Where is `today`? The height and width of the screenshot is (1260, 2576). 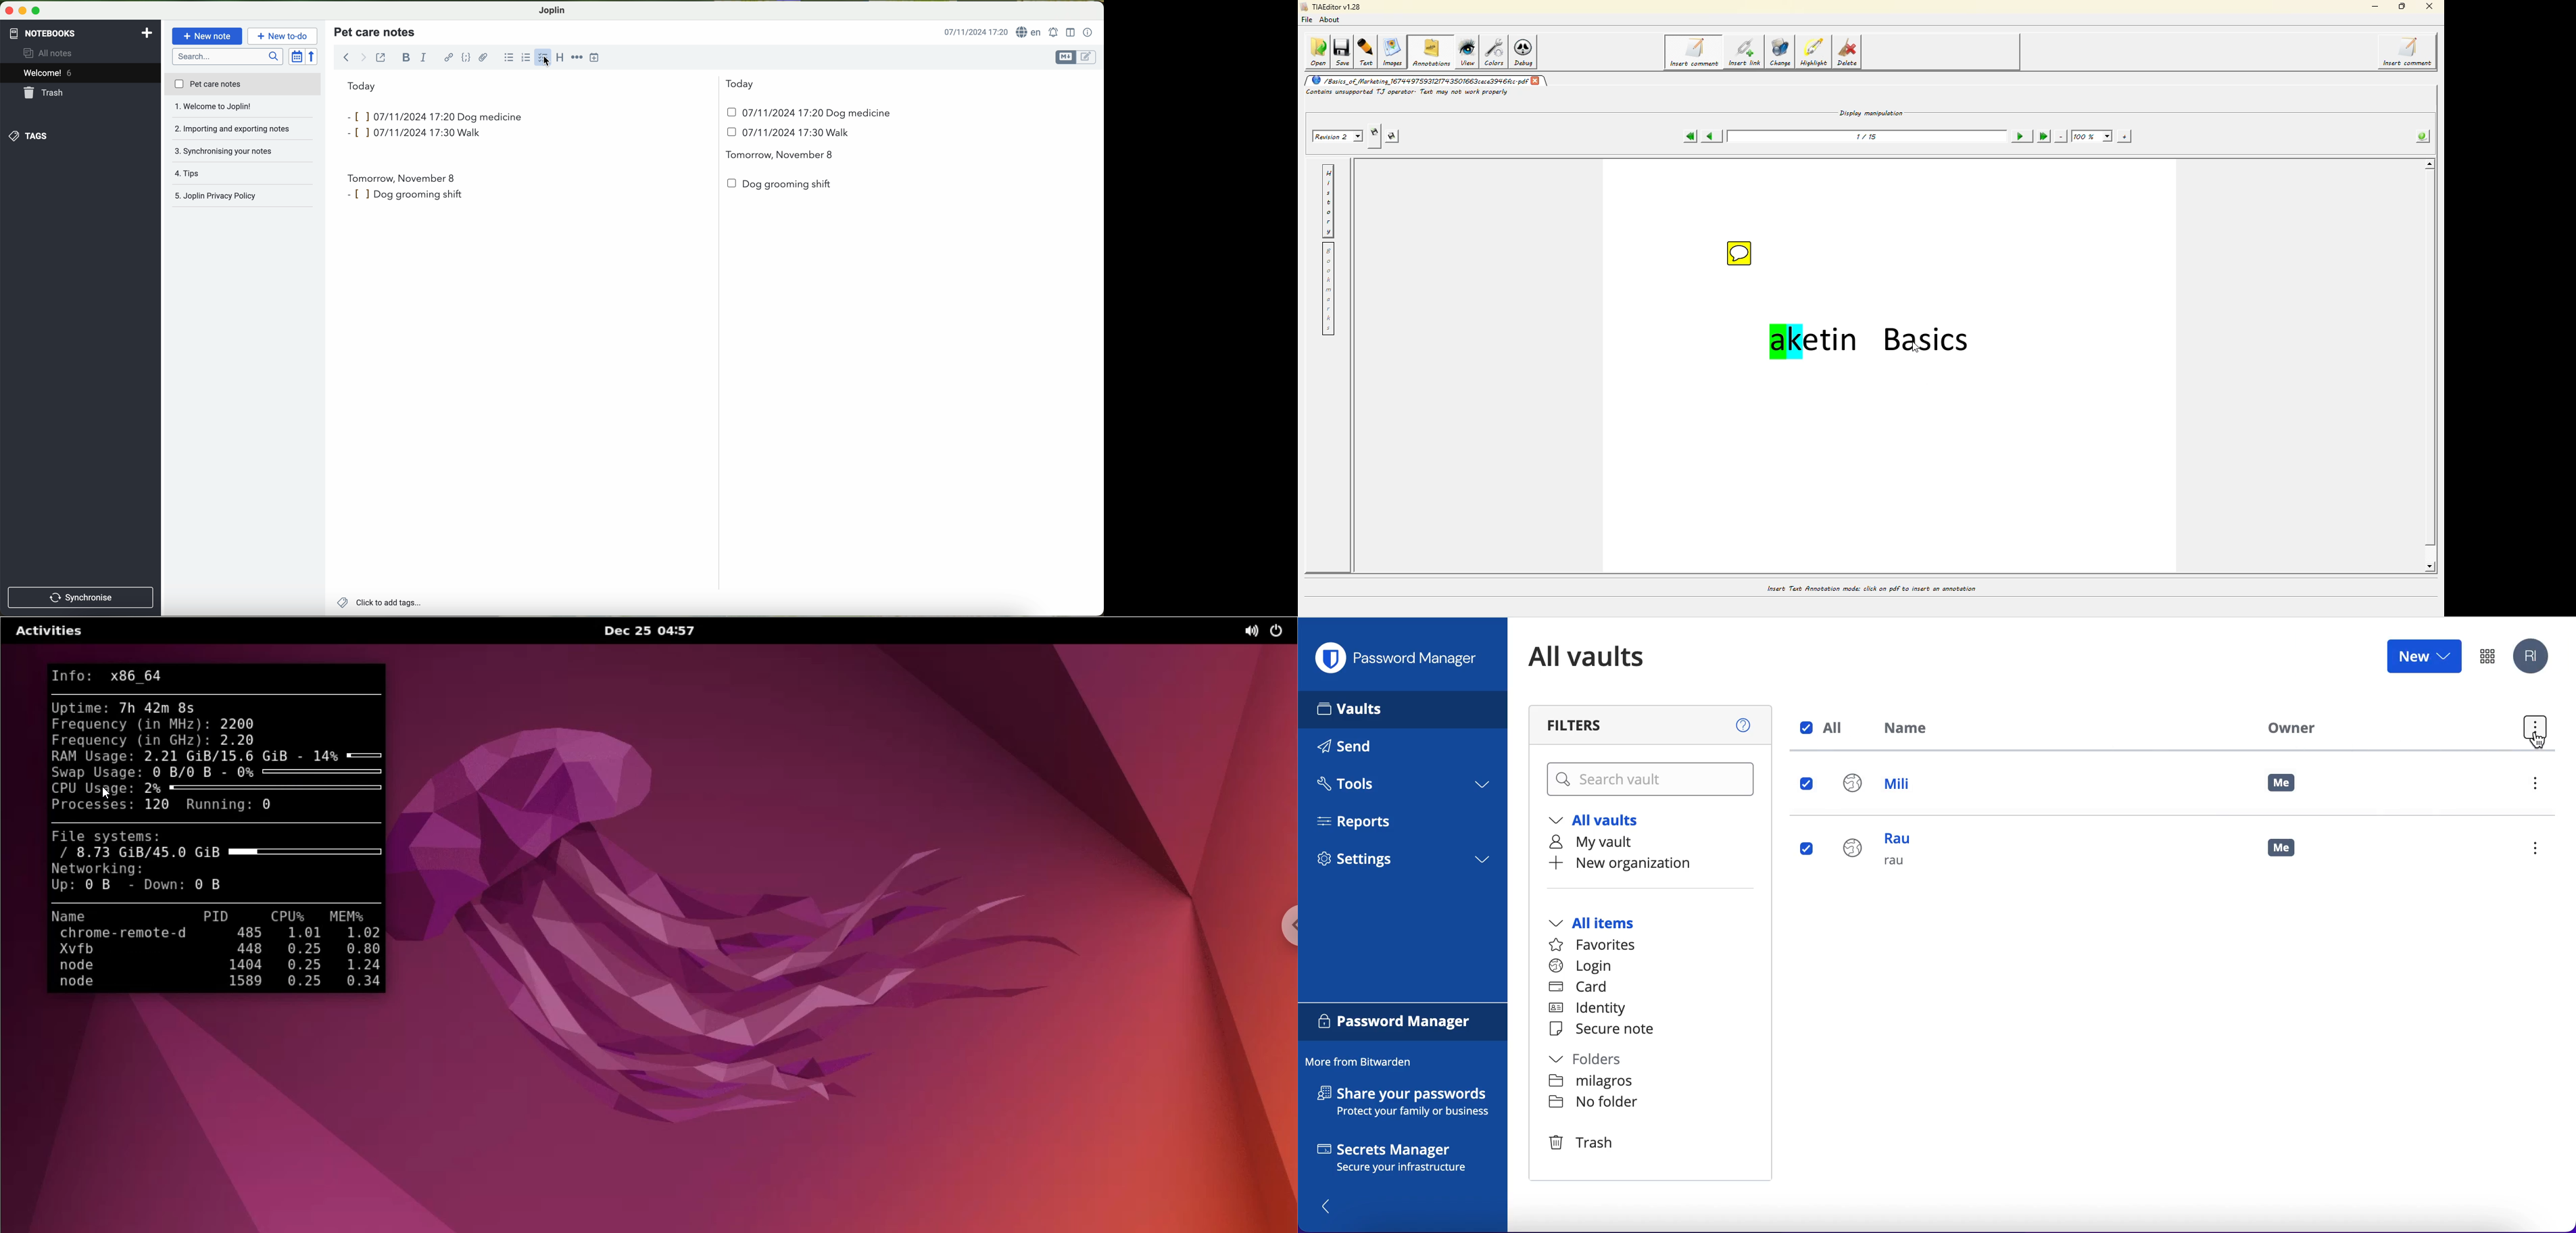
today is located at coordinates (551, 85).